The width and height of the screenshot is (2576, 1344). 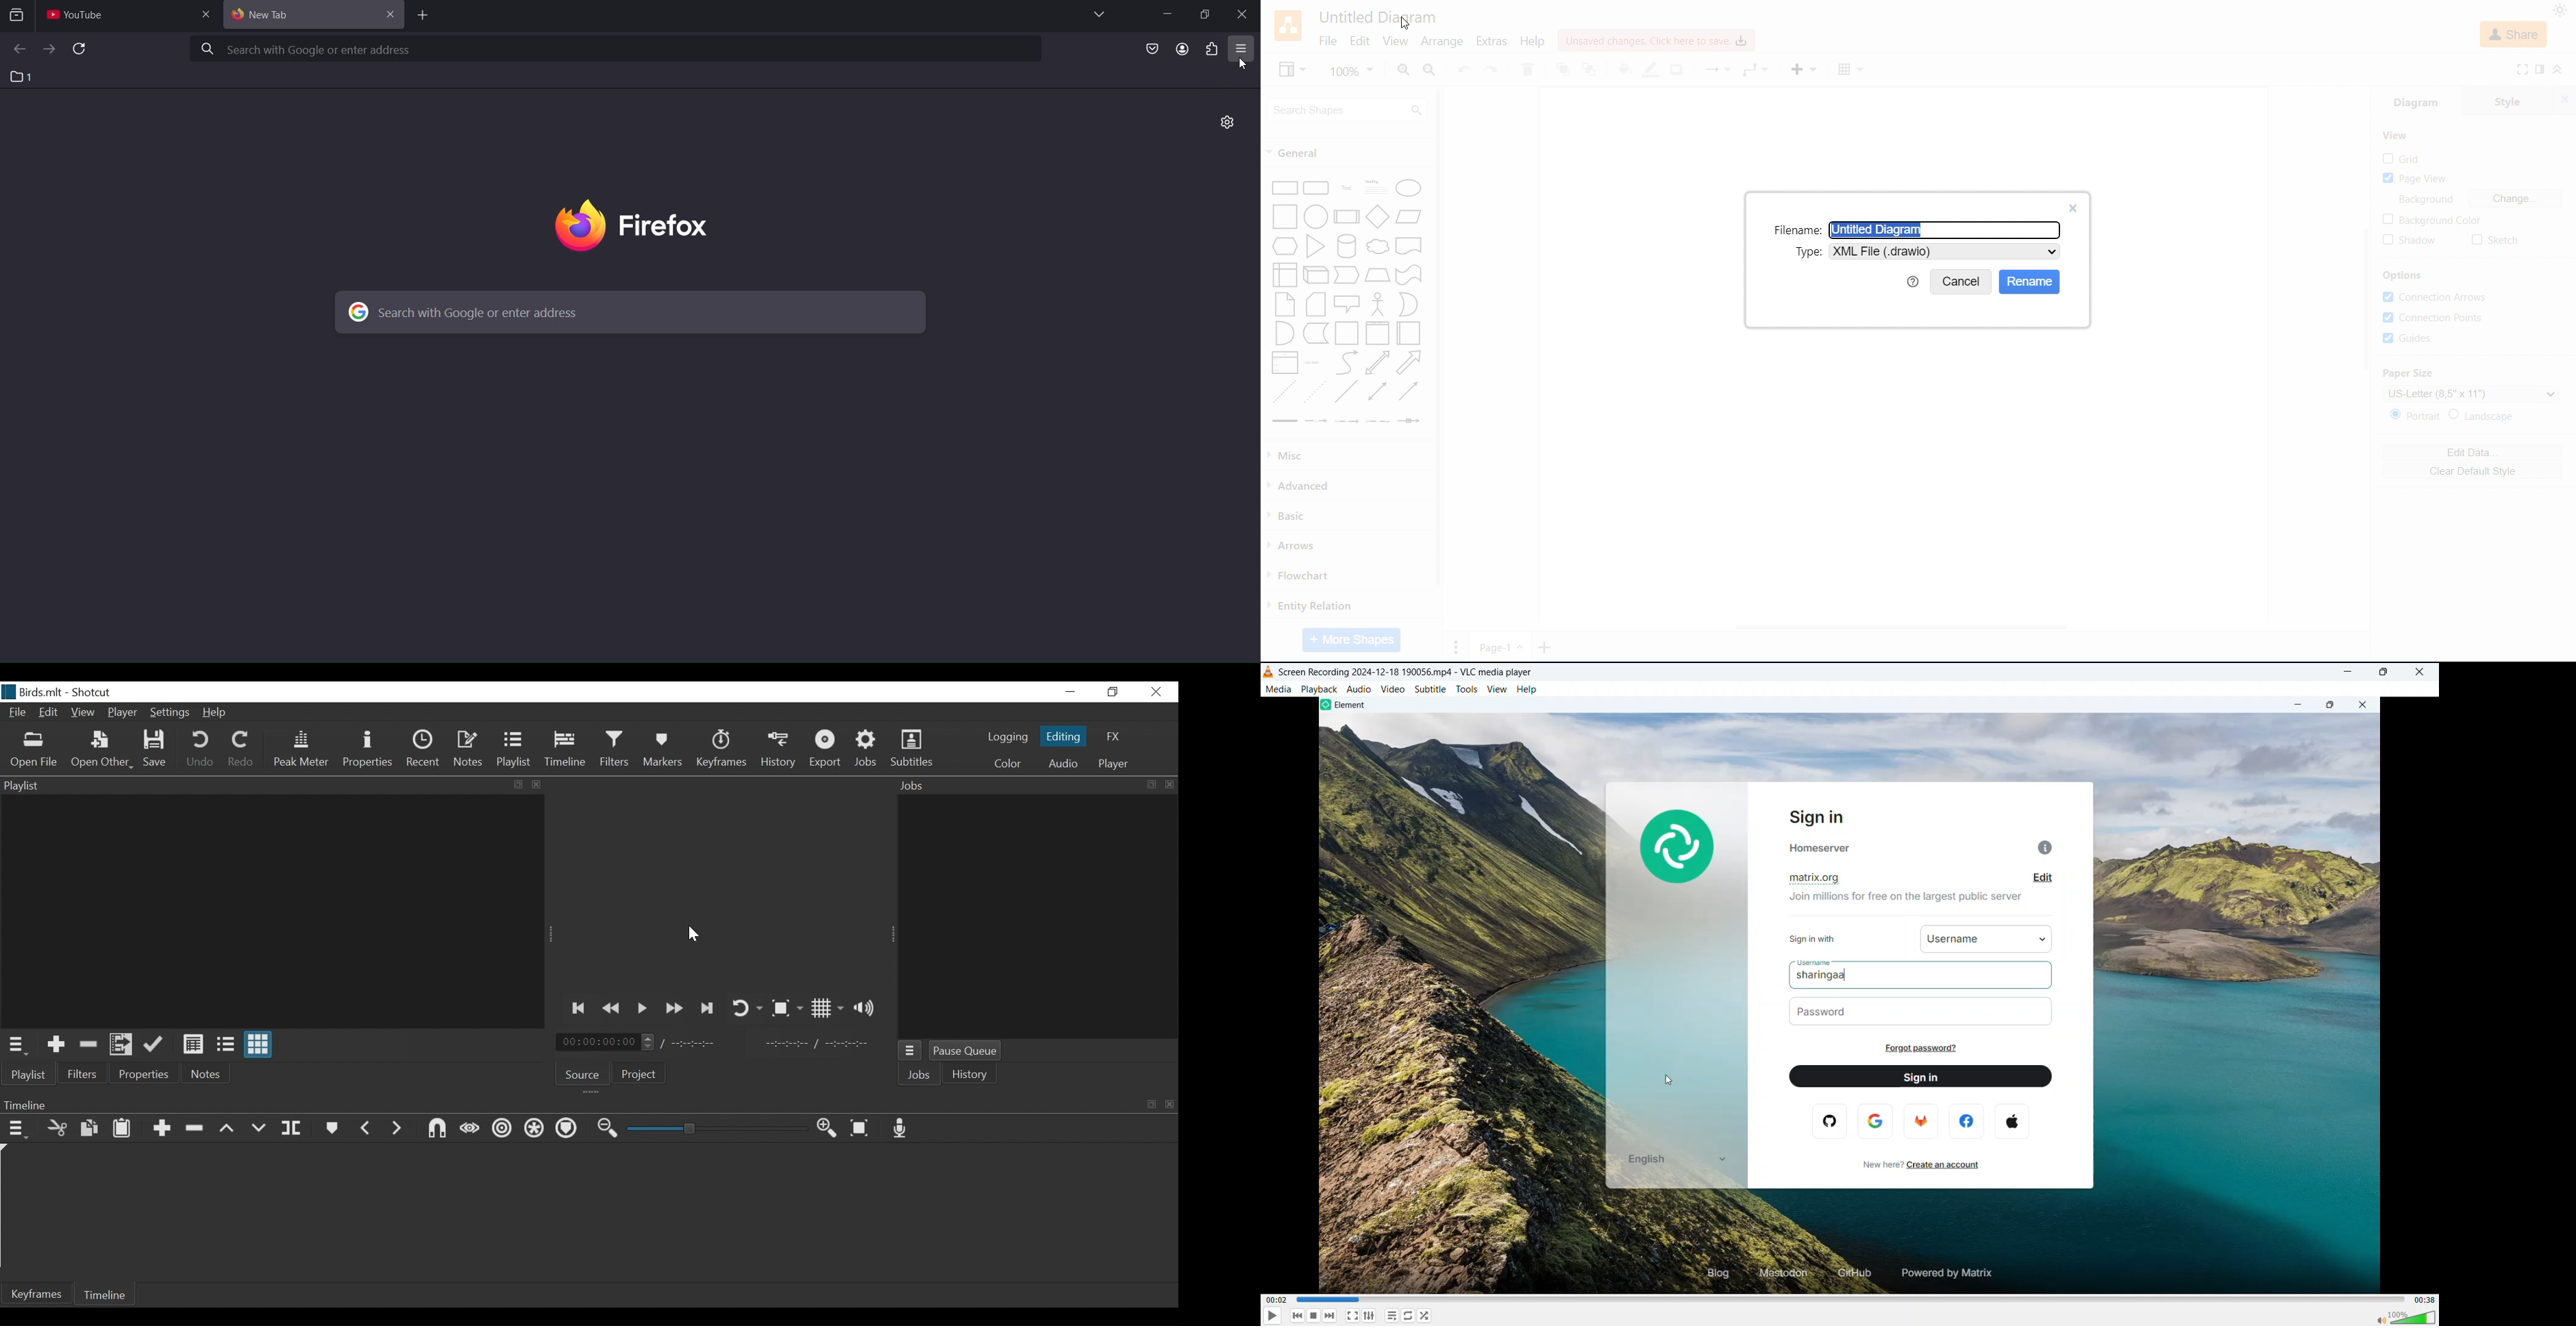 What do you see at coordinates (1394, 42) in the screenshot?
I see `view ` at bounding box center [1394, 42].